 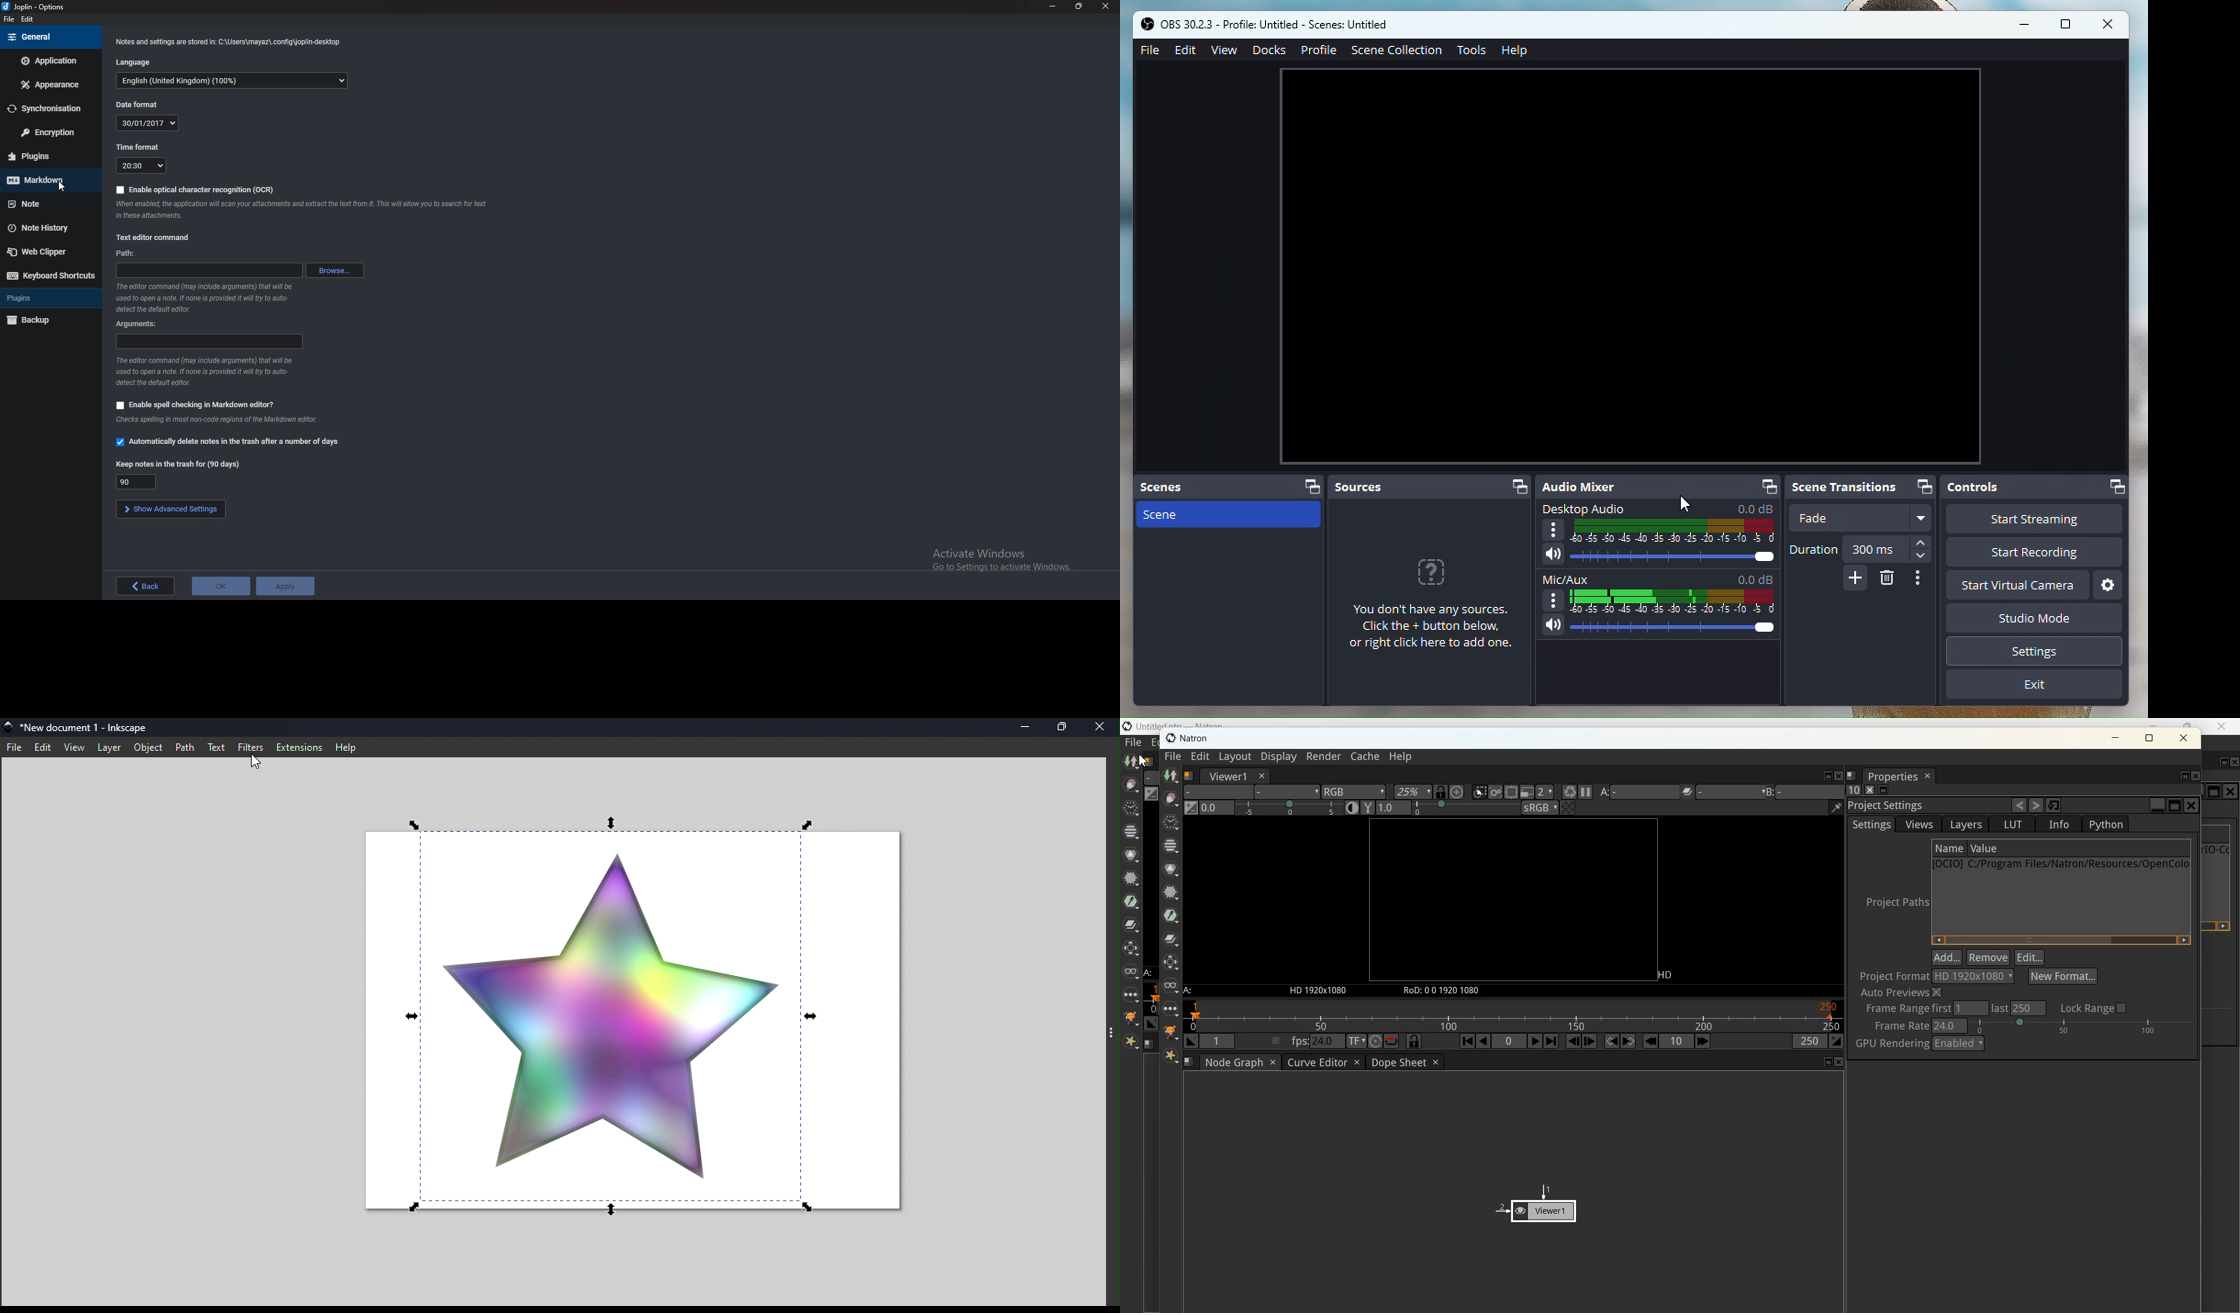 I want to click on language, so click(x=136, y=62).